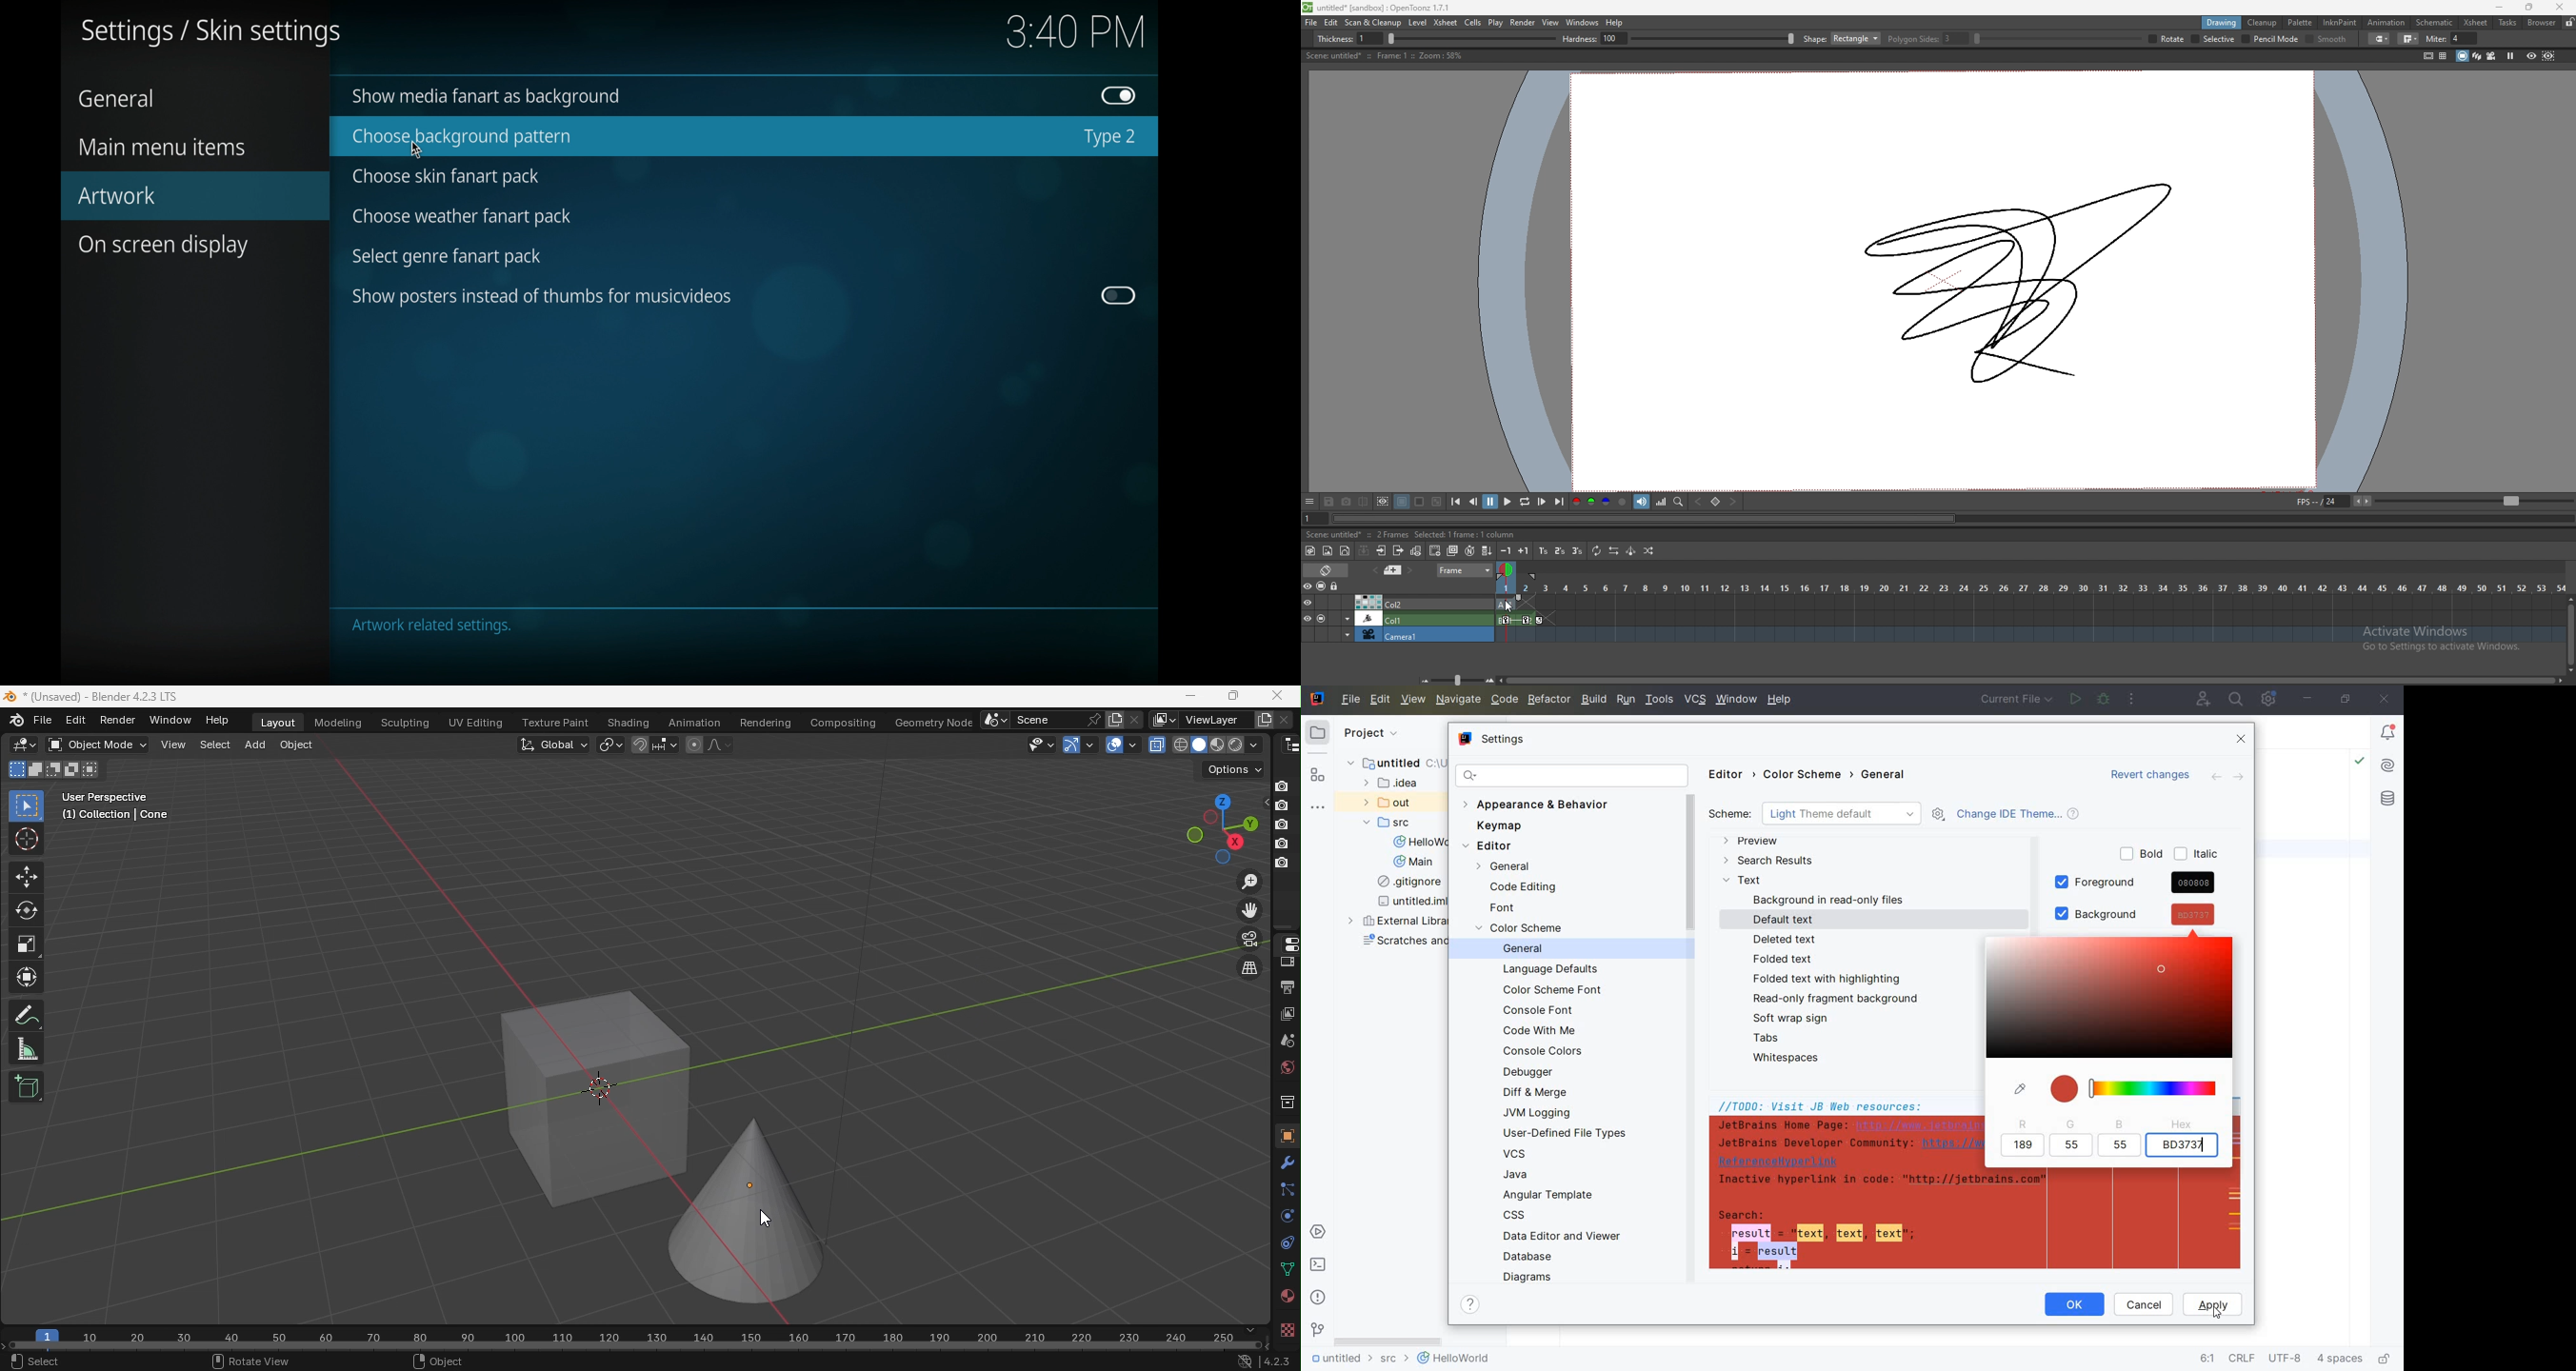 The width and height of the screenshot is (2576, 1372). Describe the element at coordinates (761, 720) in the screenshot. I see `Rendering` at that location.